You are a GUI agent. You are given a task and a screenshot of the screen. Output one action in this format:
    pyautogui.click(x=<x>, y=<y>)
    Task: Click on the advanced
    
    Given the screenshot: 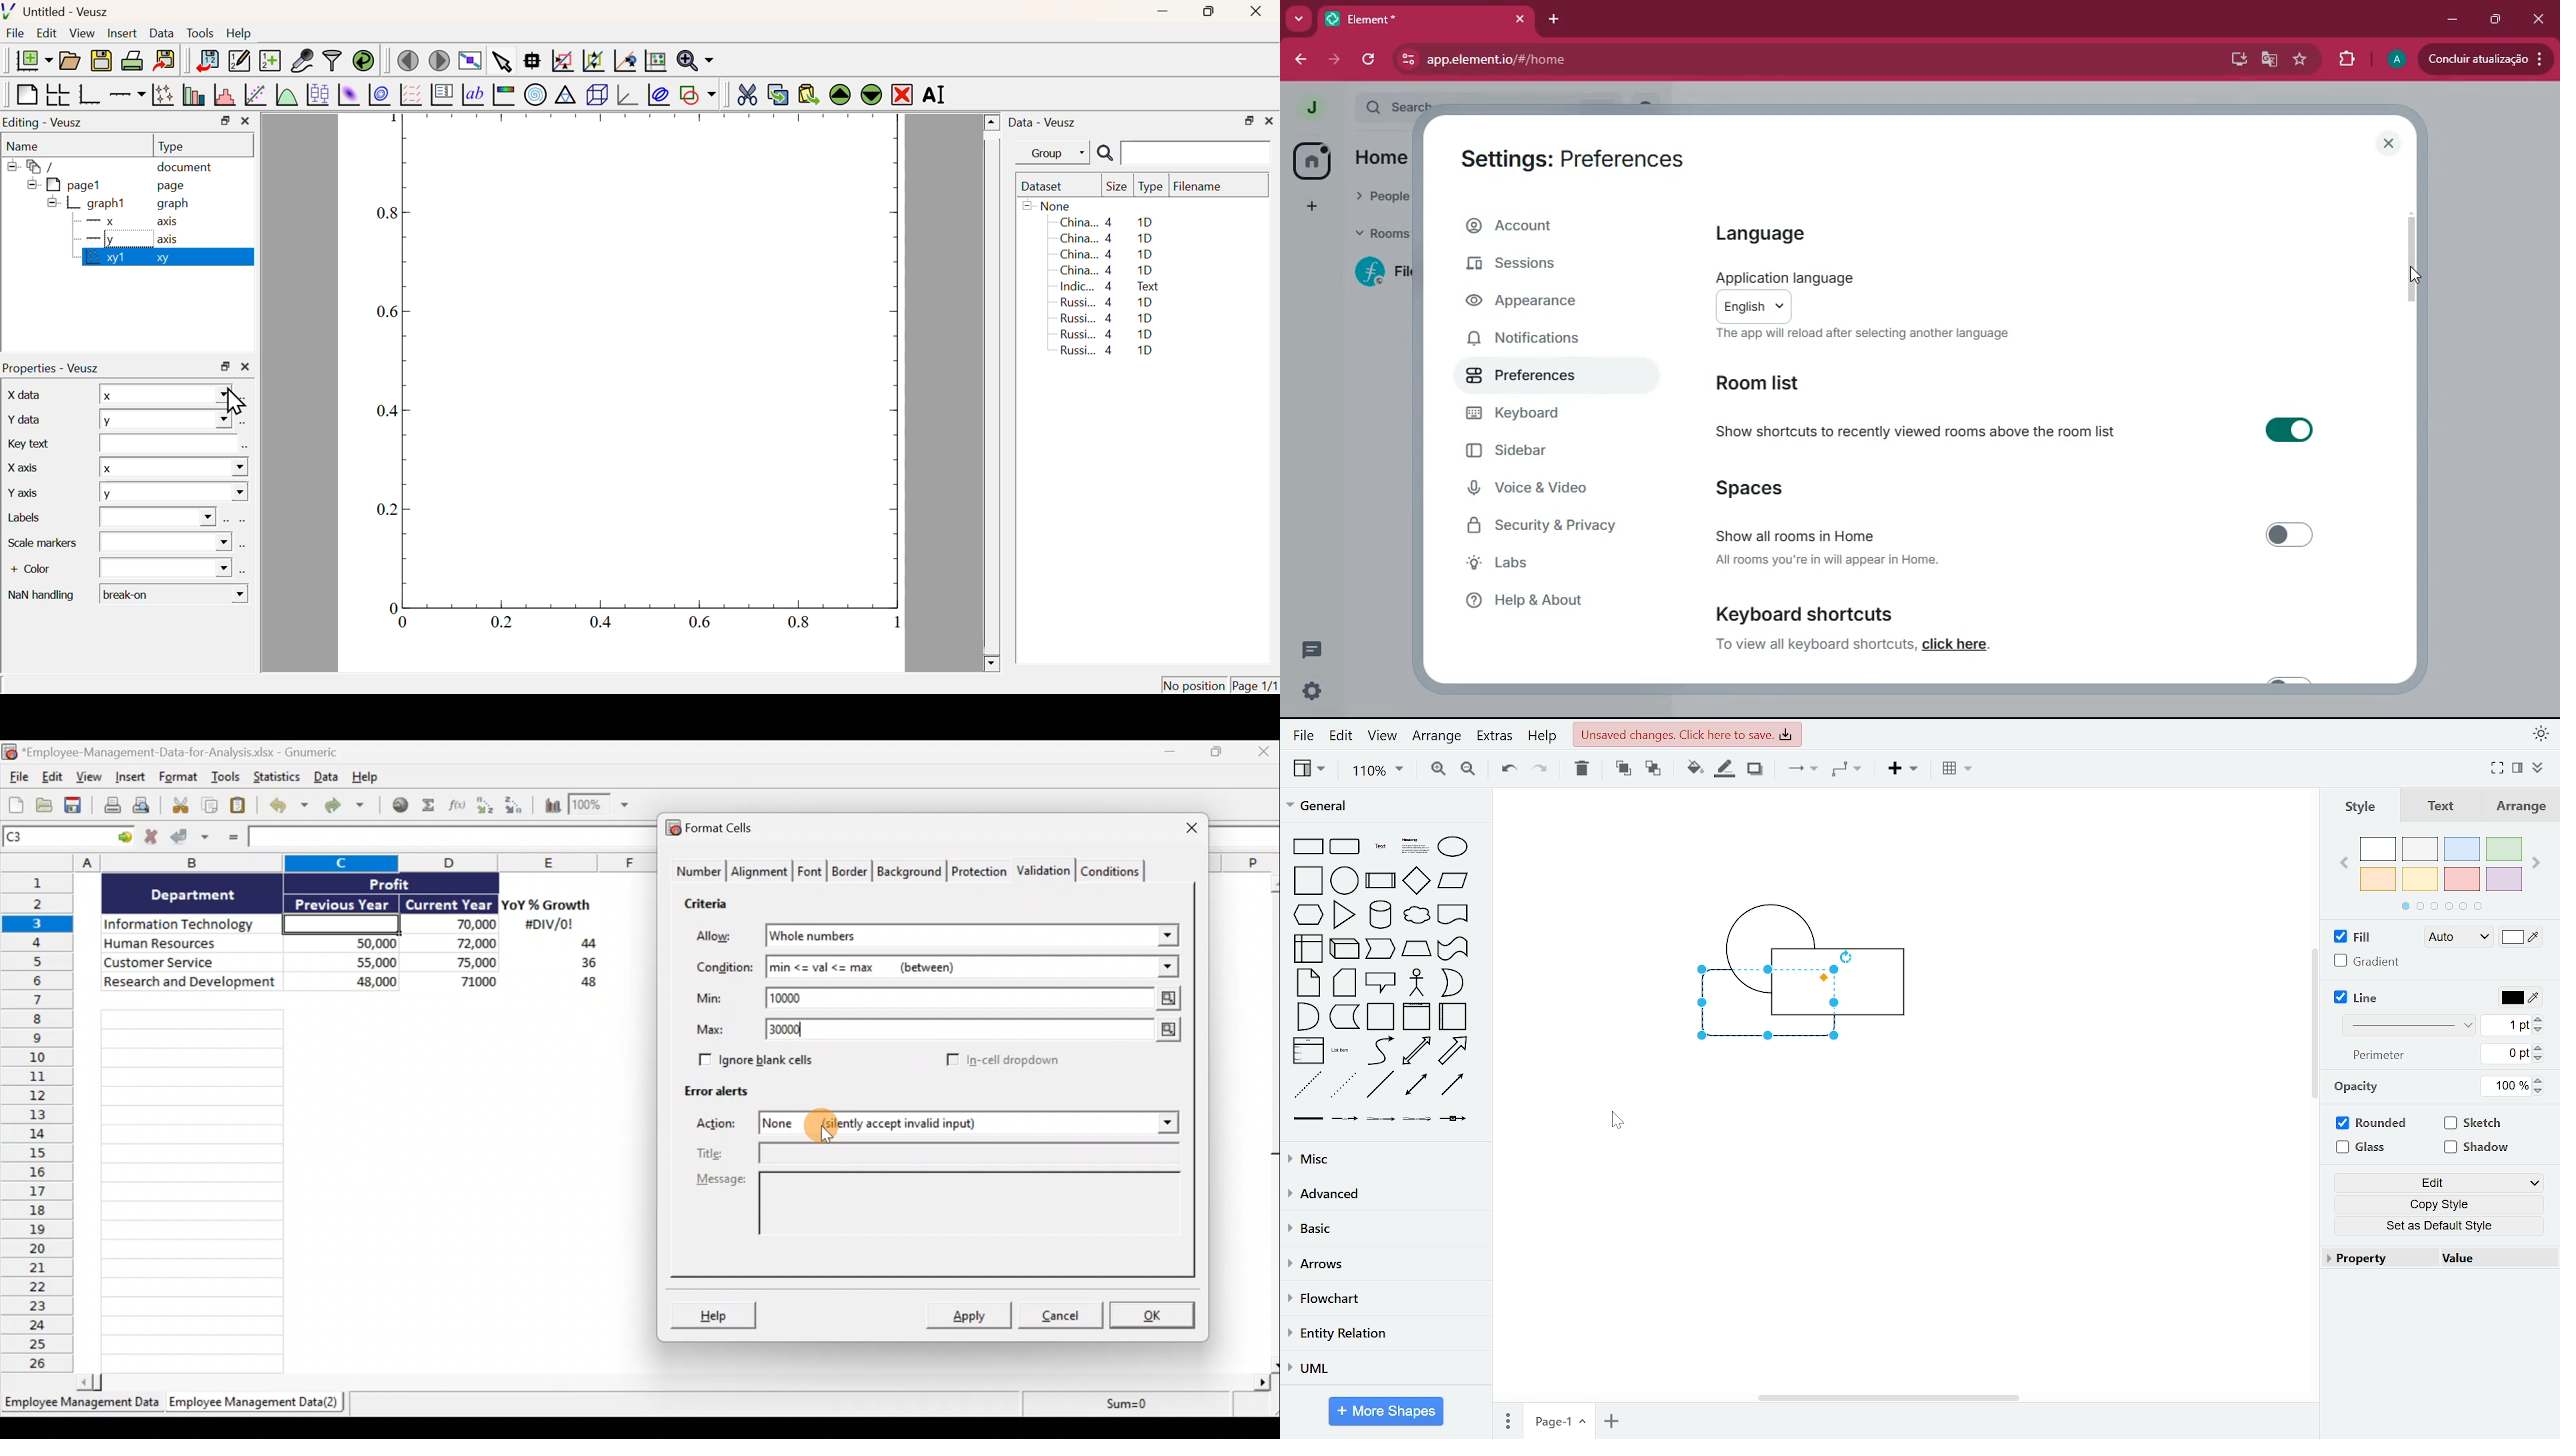 What is the action you would take?
    pyautogui.click(x=1388, y=1191)
    